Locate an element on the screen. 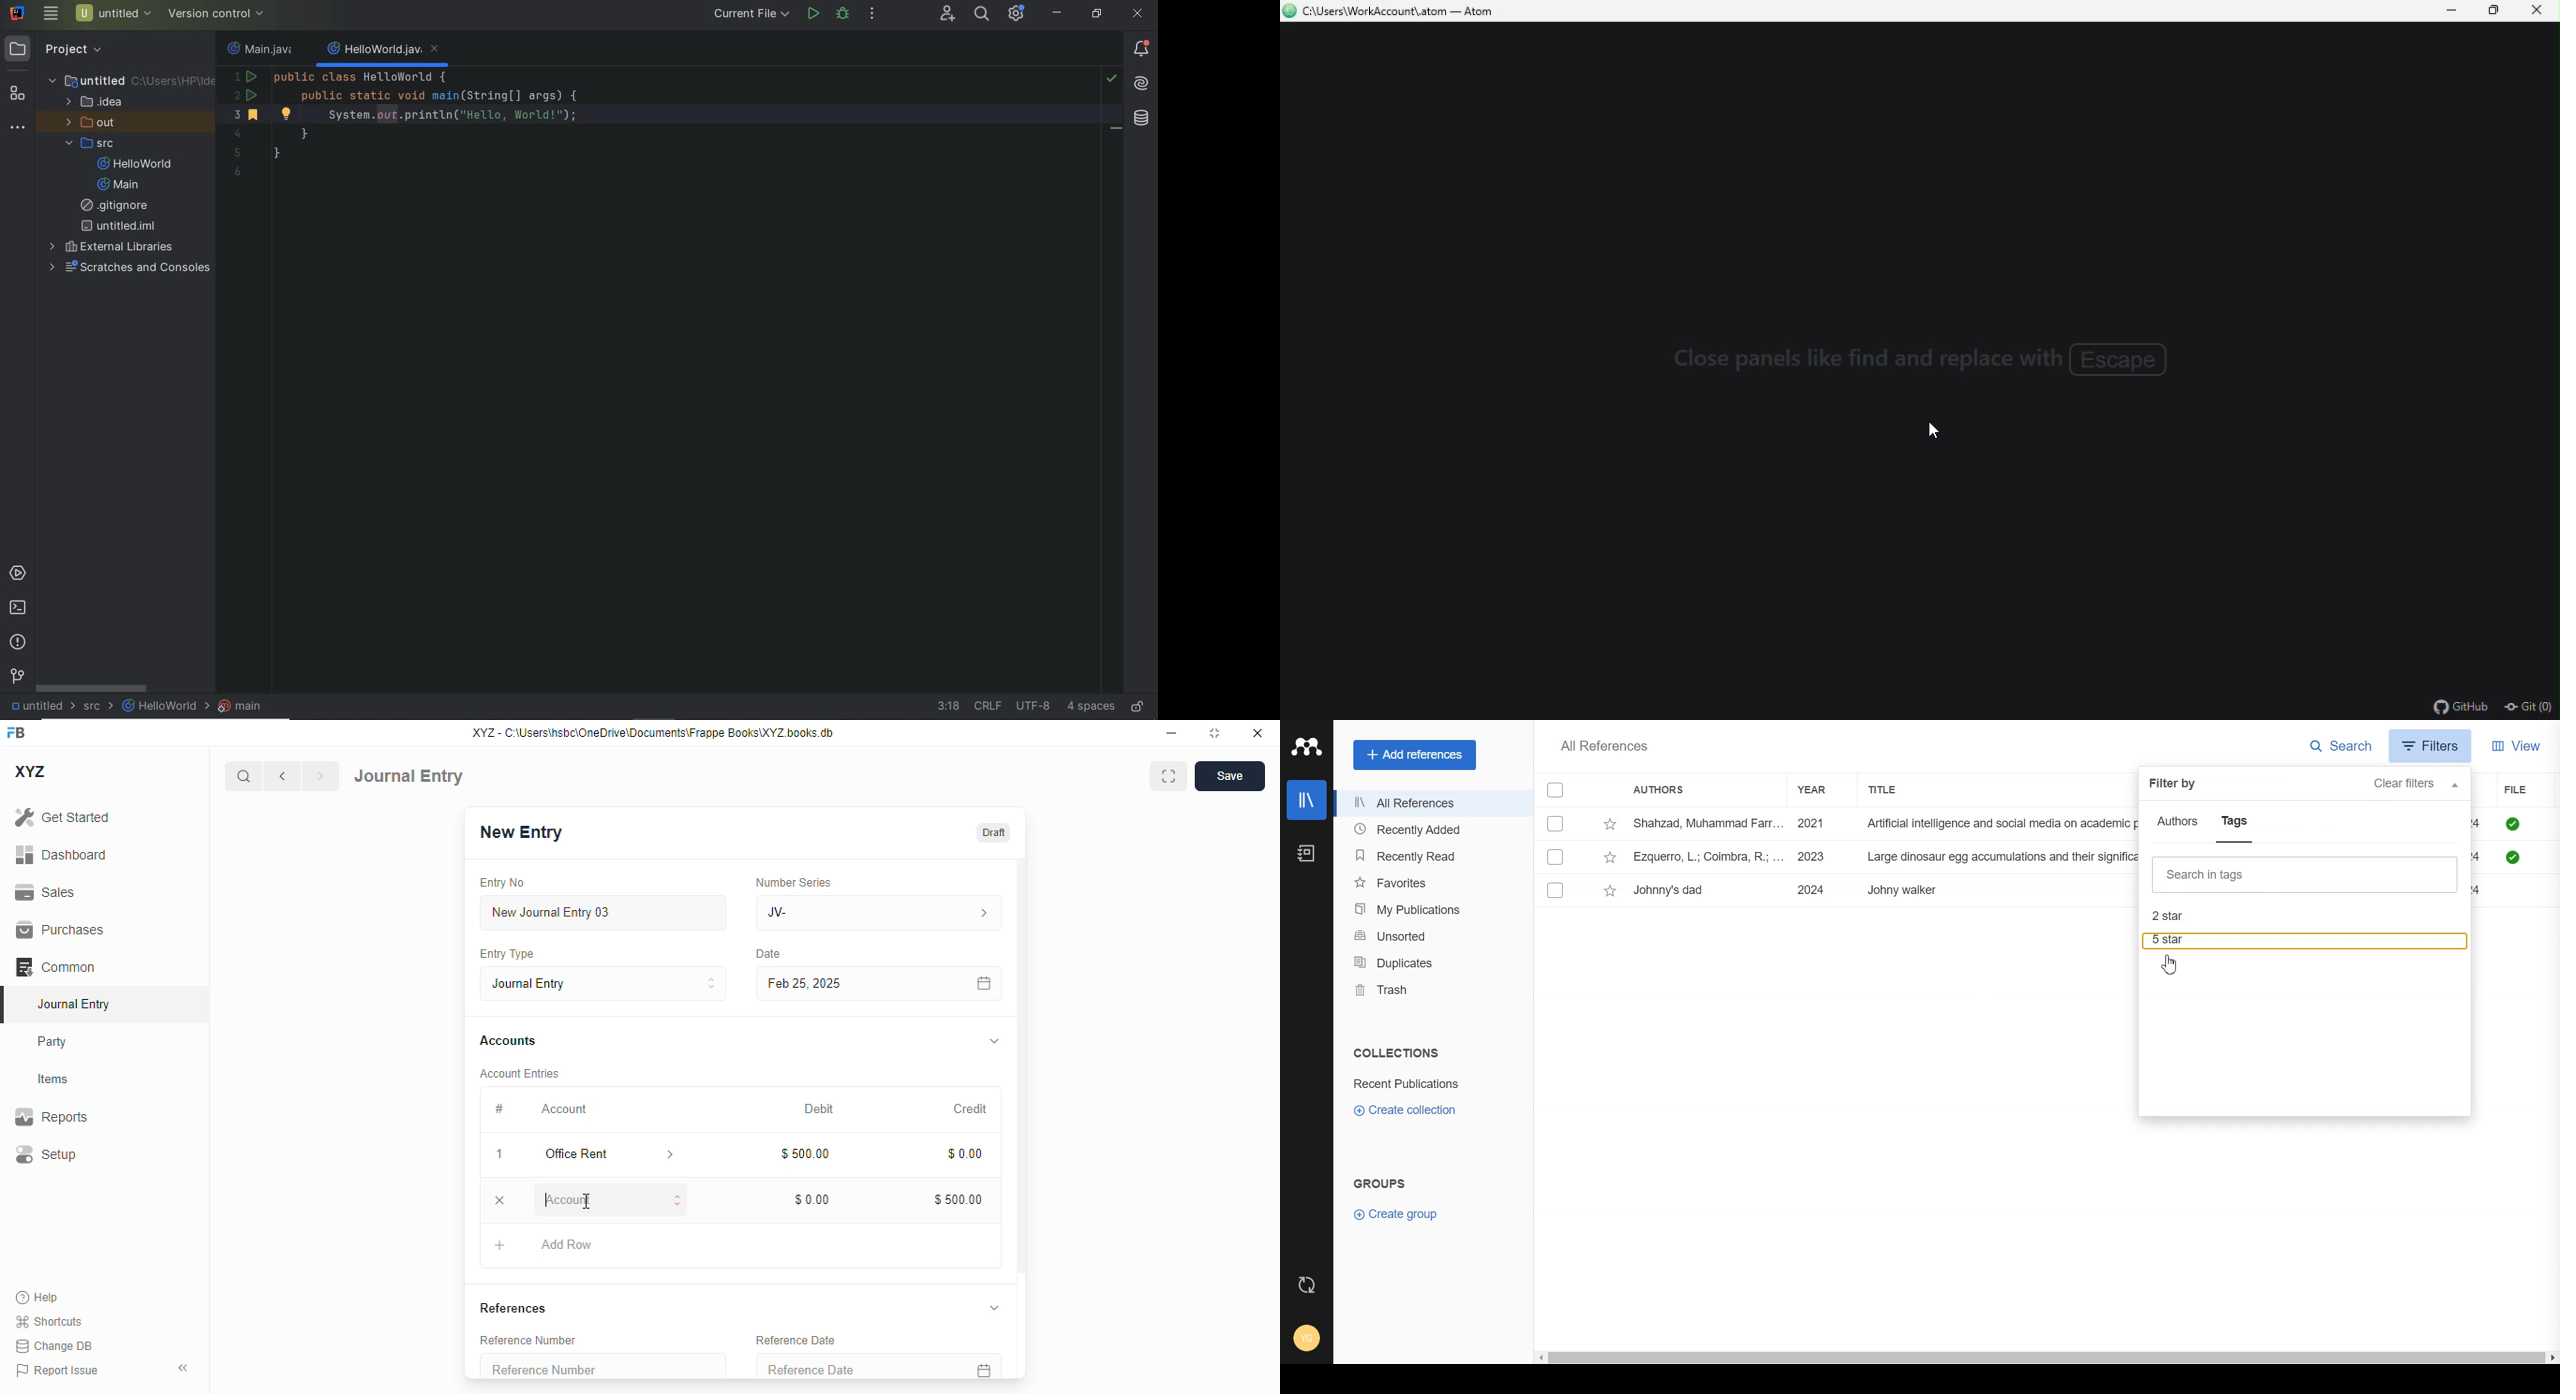  new journal entry 03 is located at coordinates (602, 913).